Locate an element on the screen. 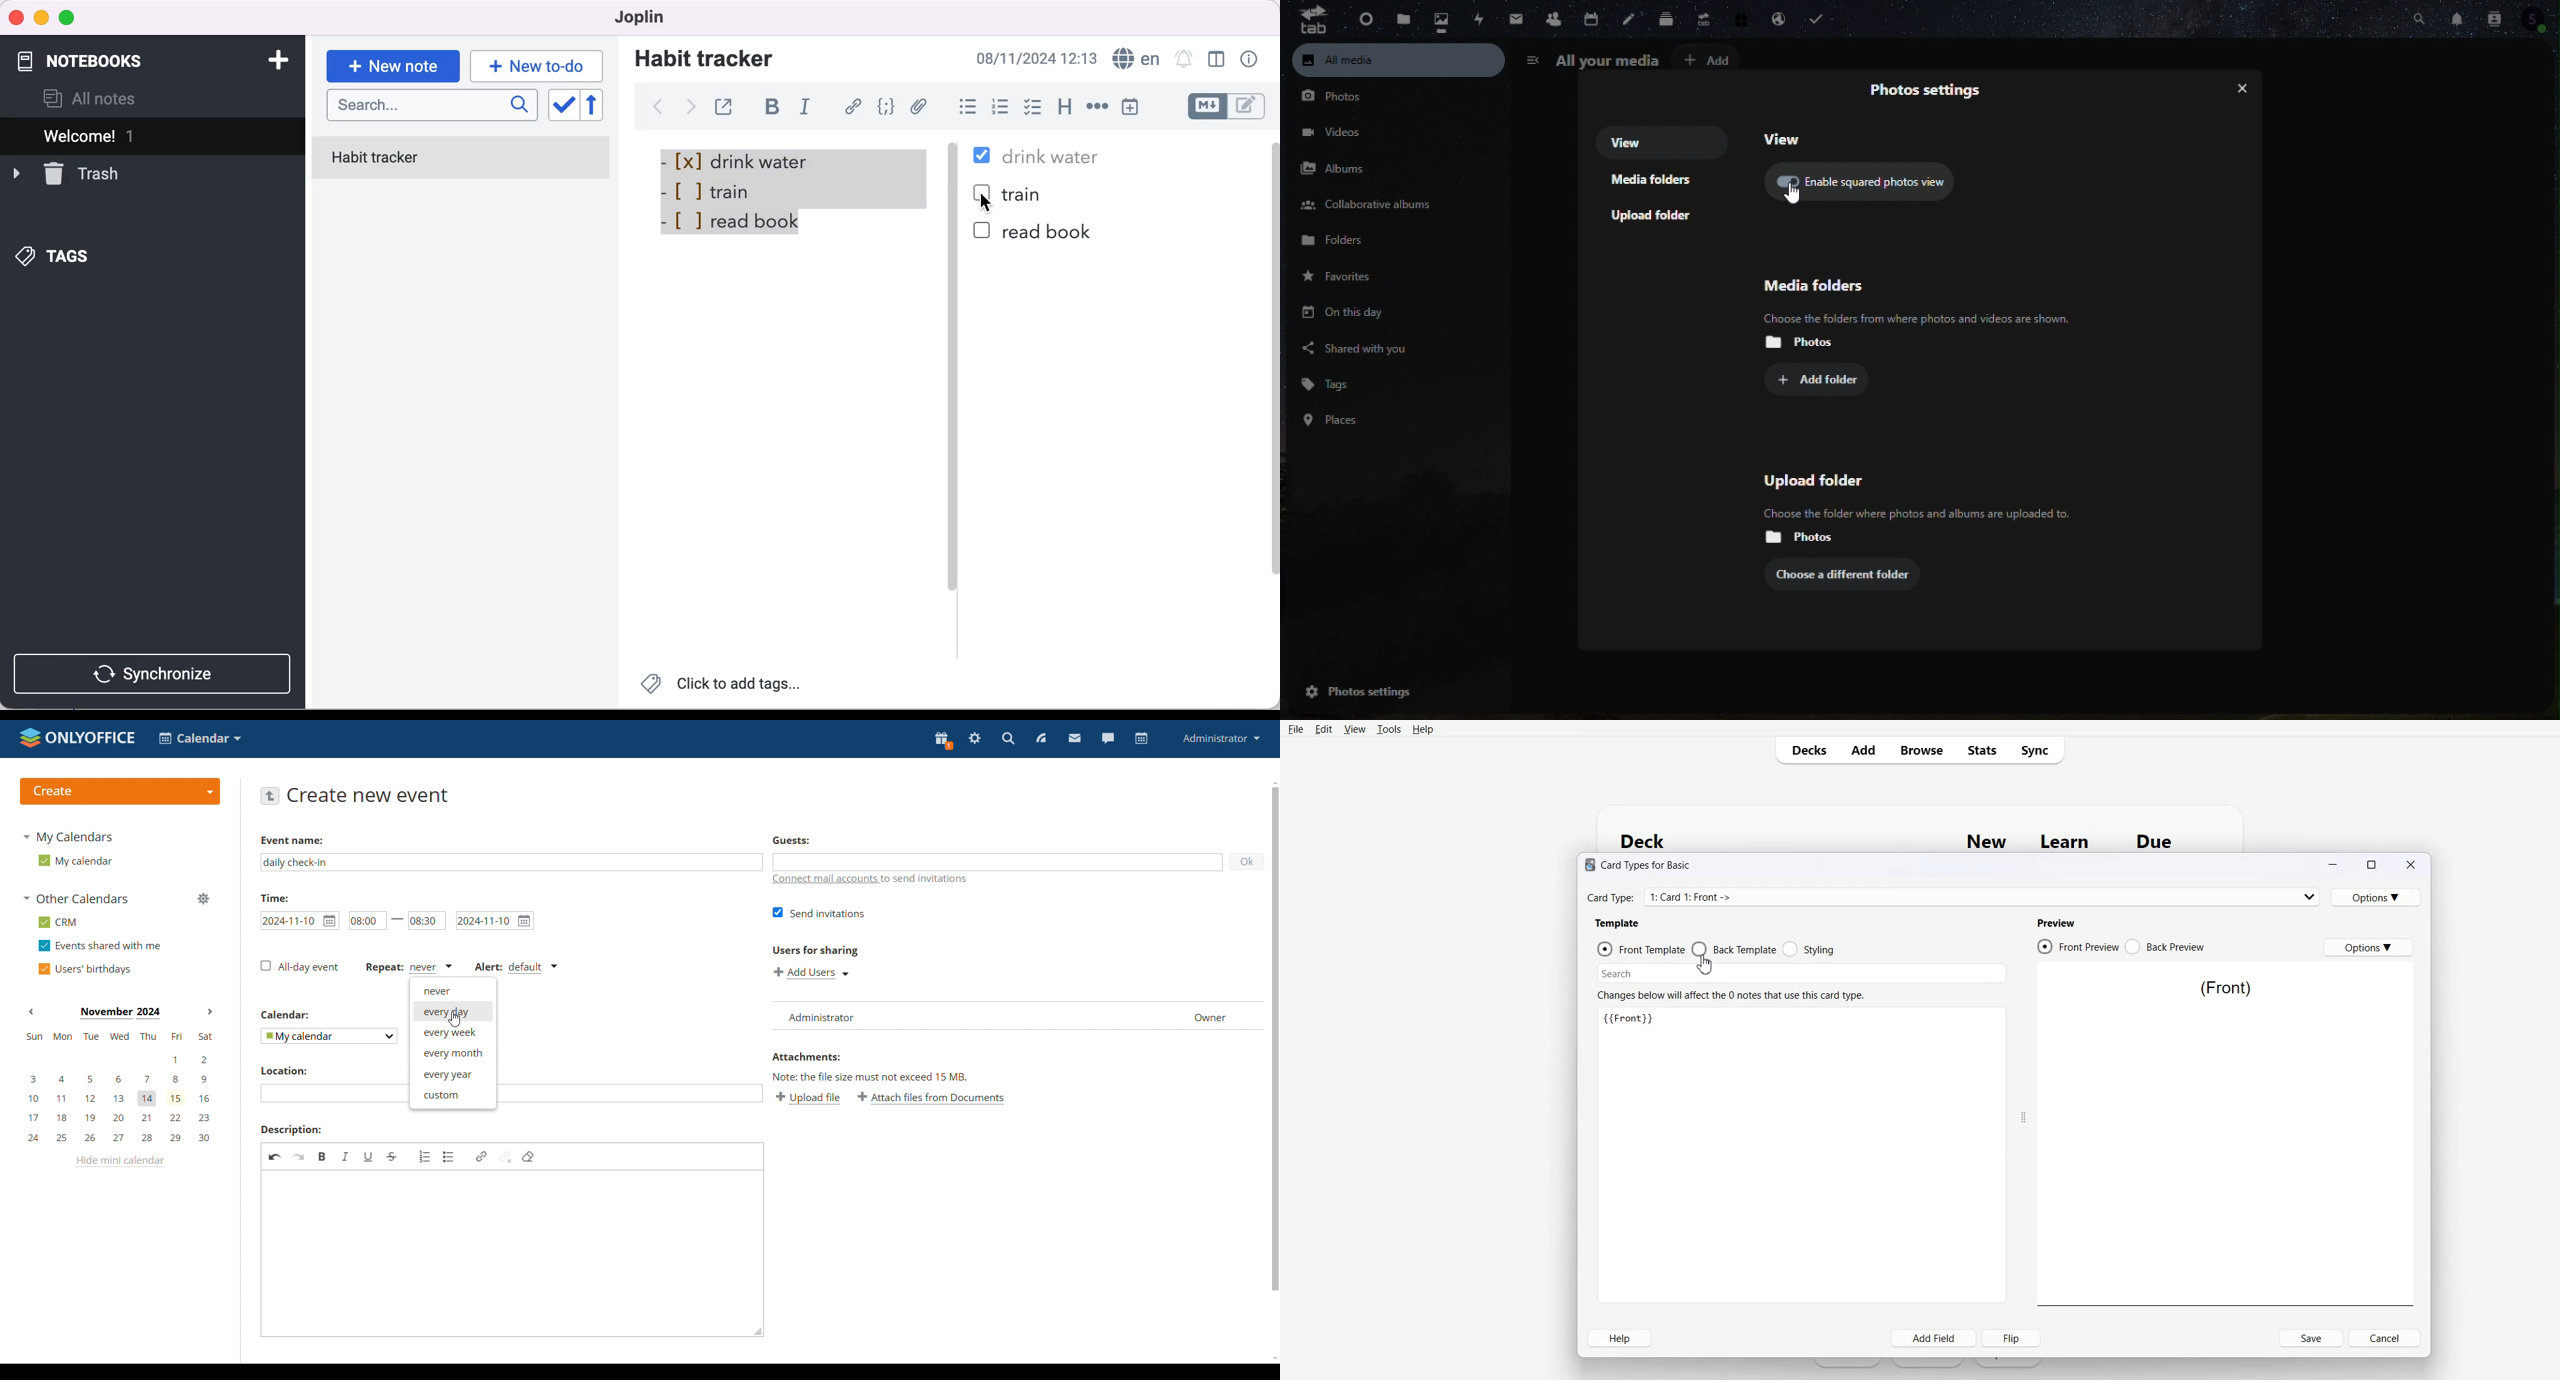  present is located at coordinates (942, 740).